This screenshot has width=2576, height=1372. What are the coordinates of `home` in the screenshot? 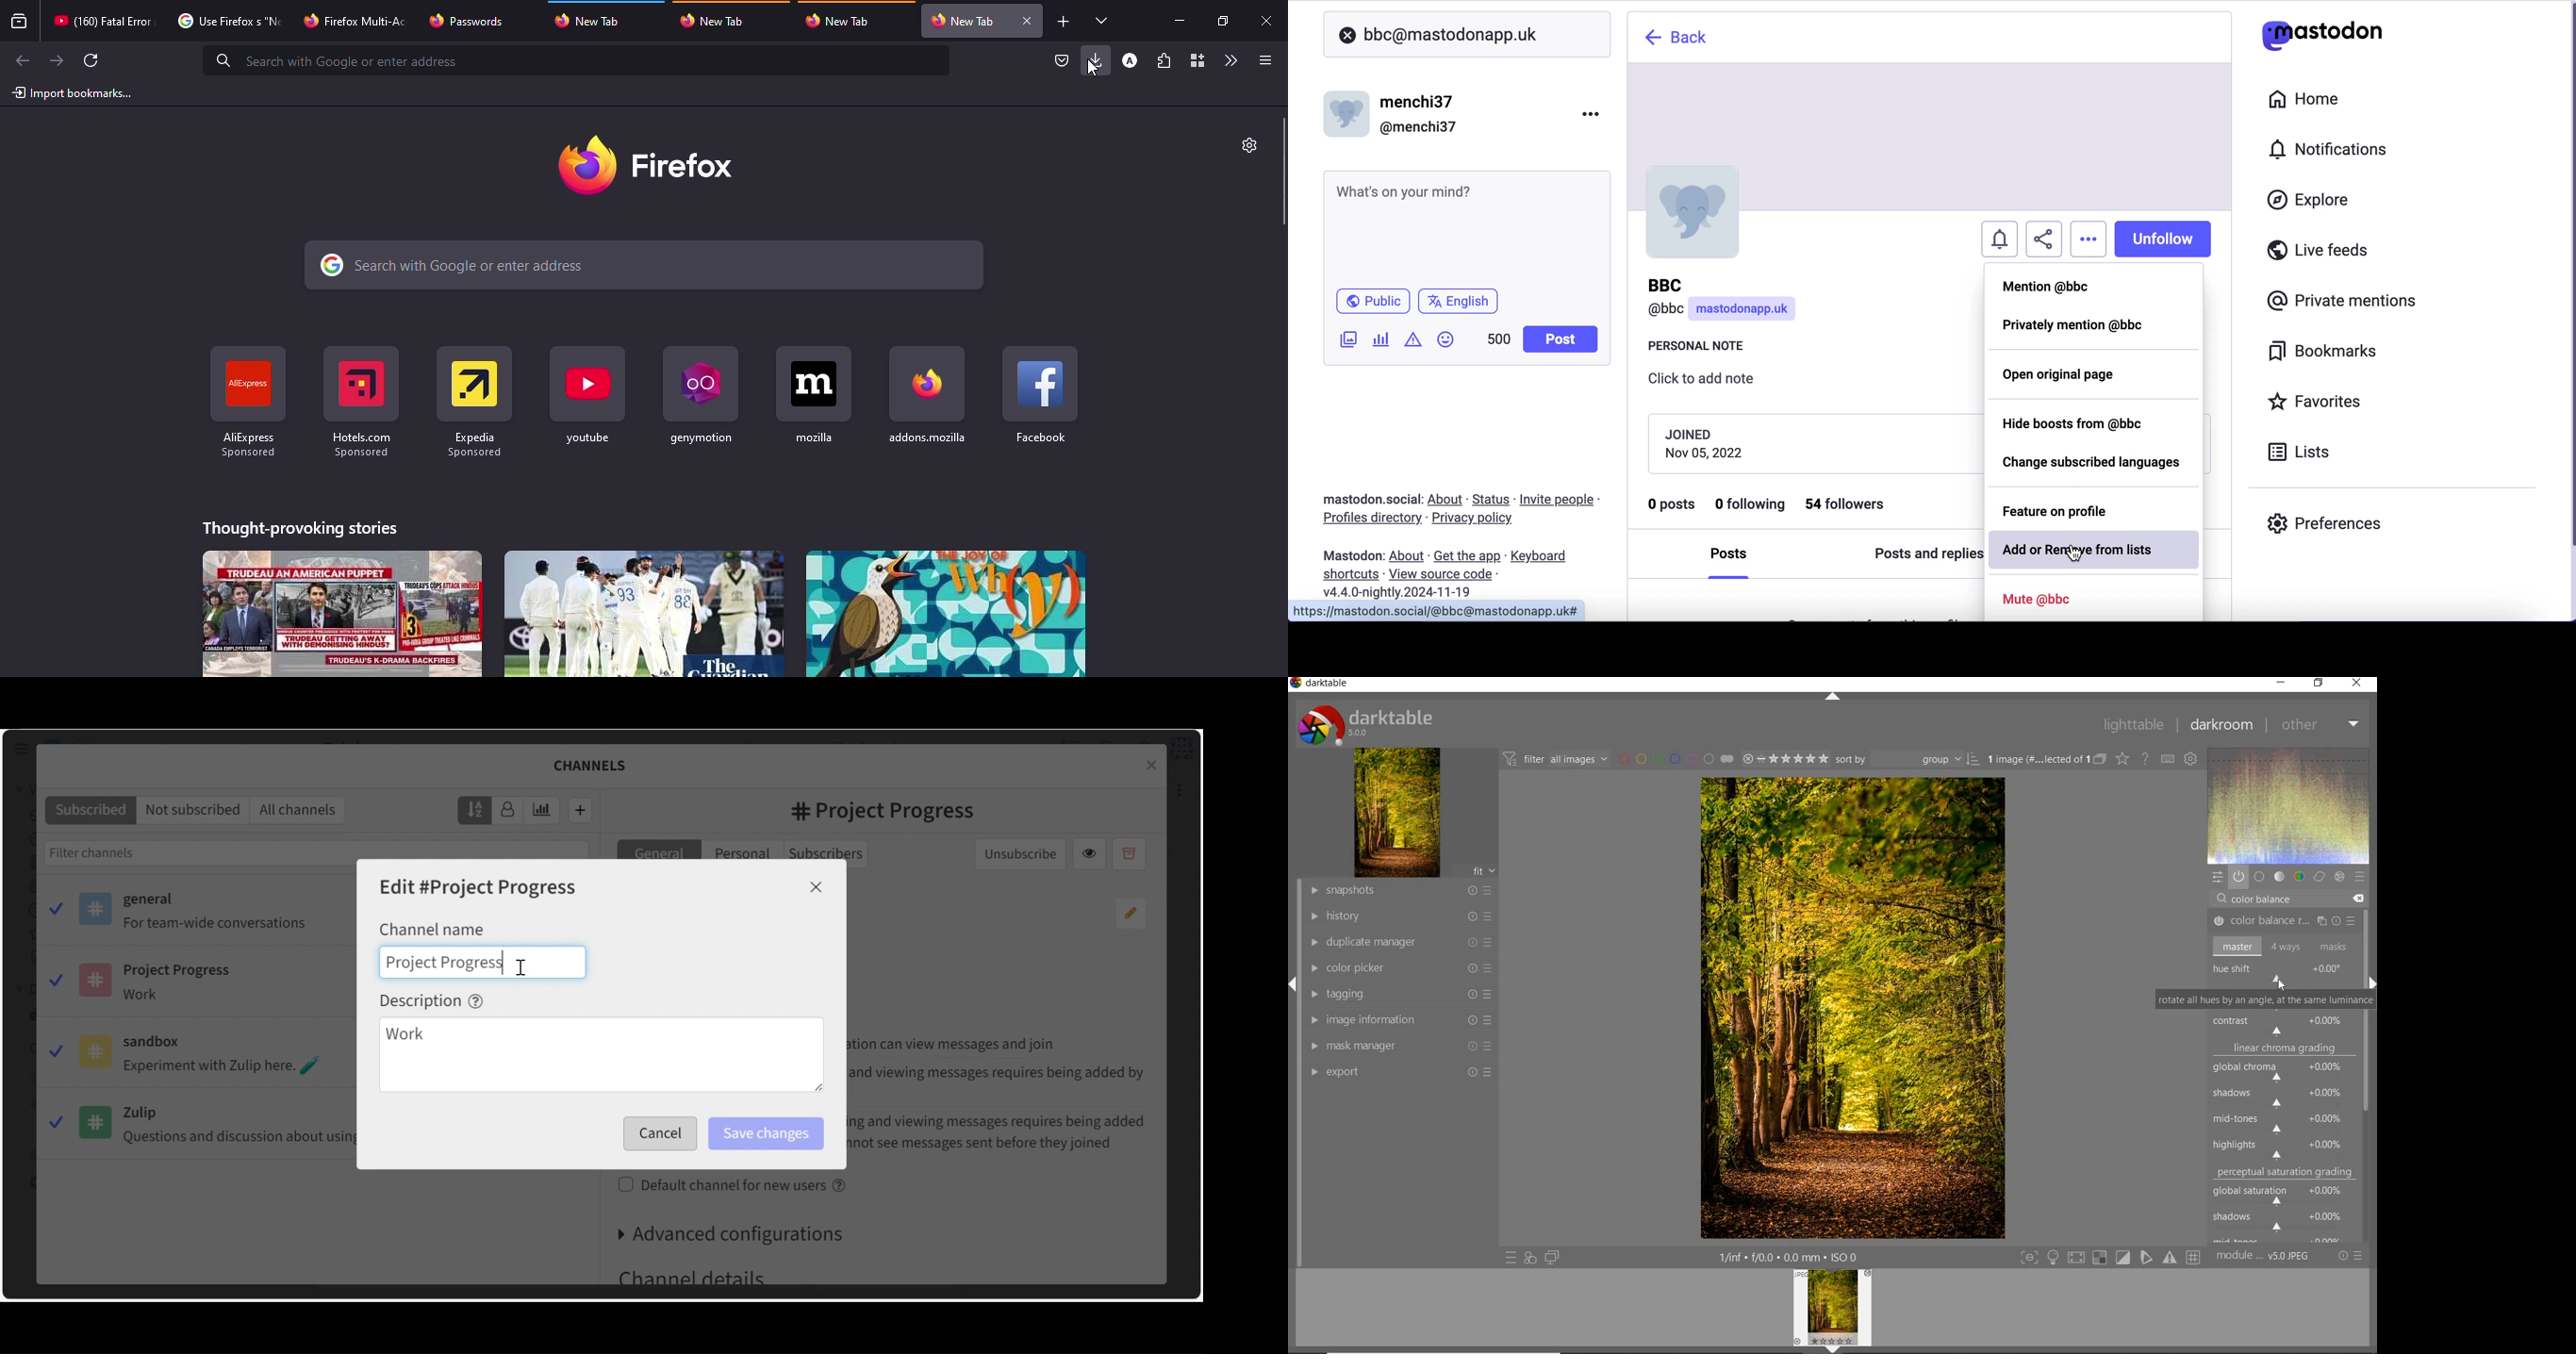 It's located at (2302, 99).